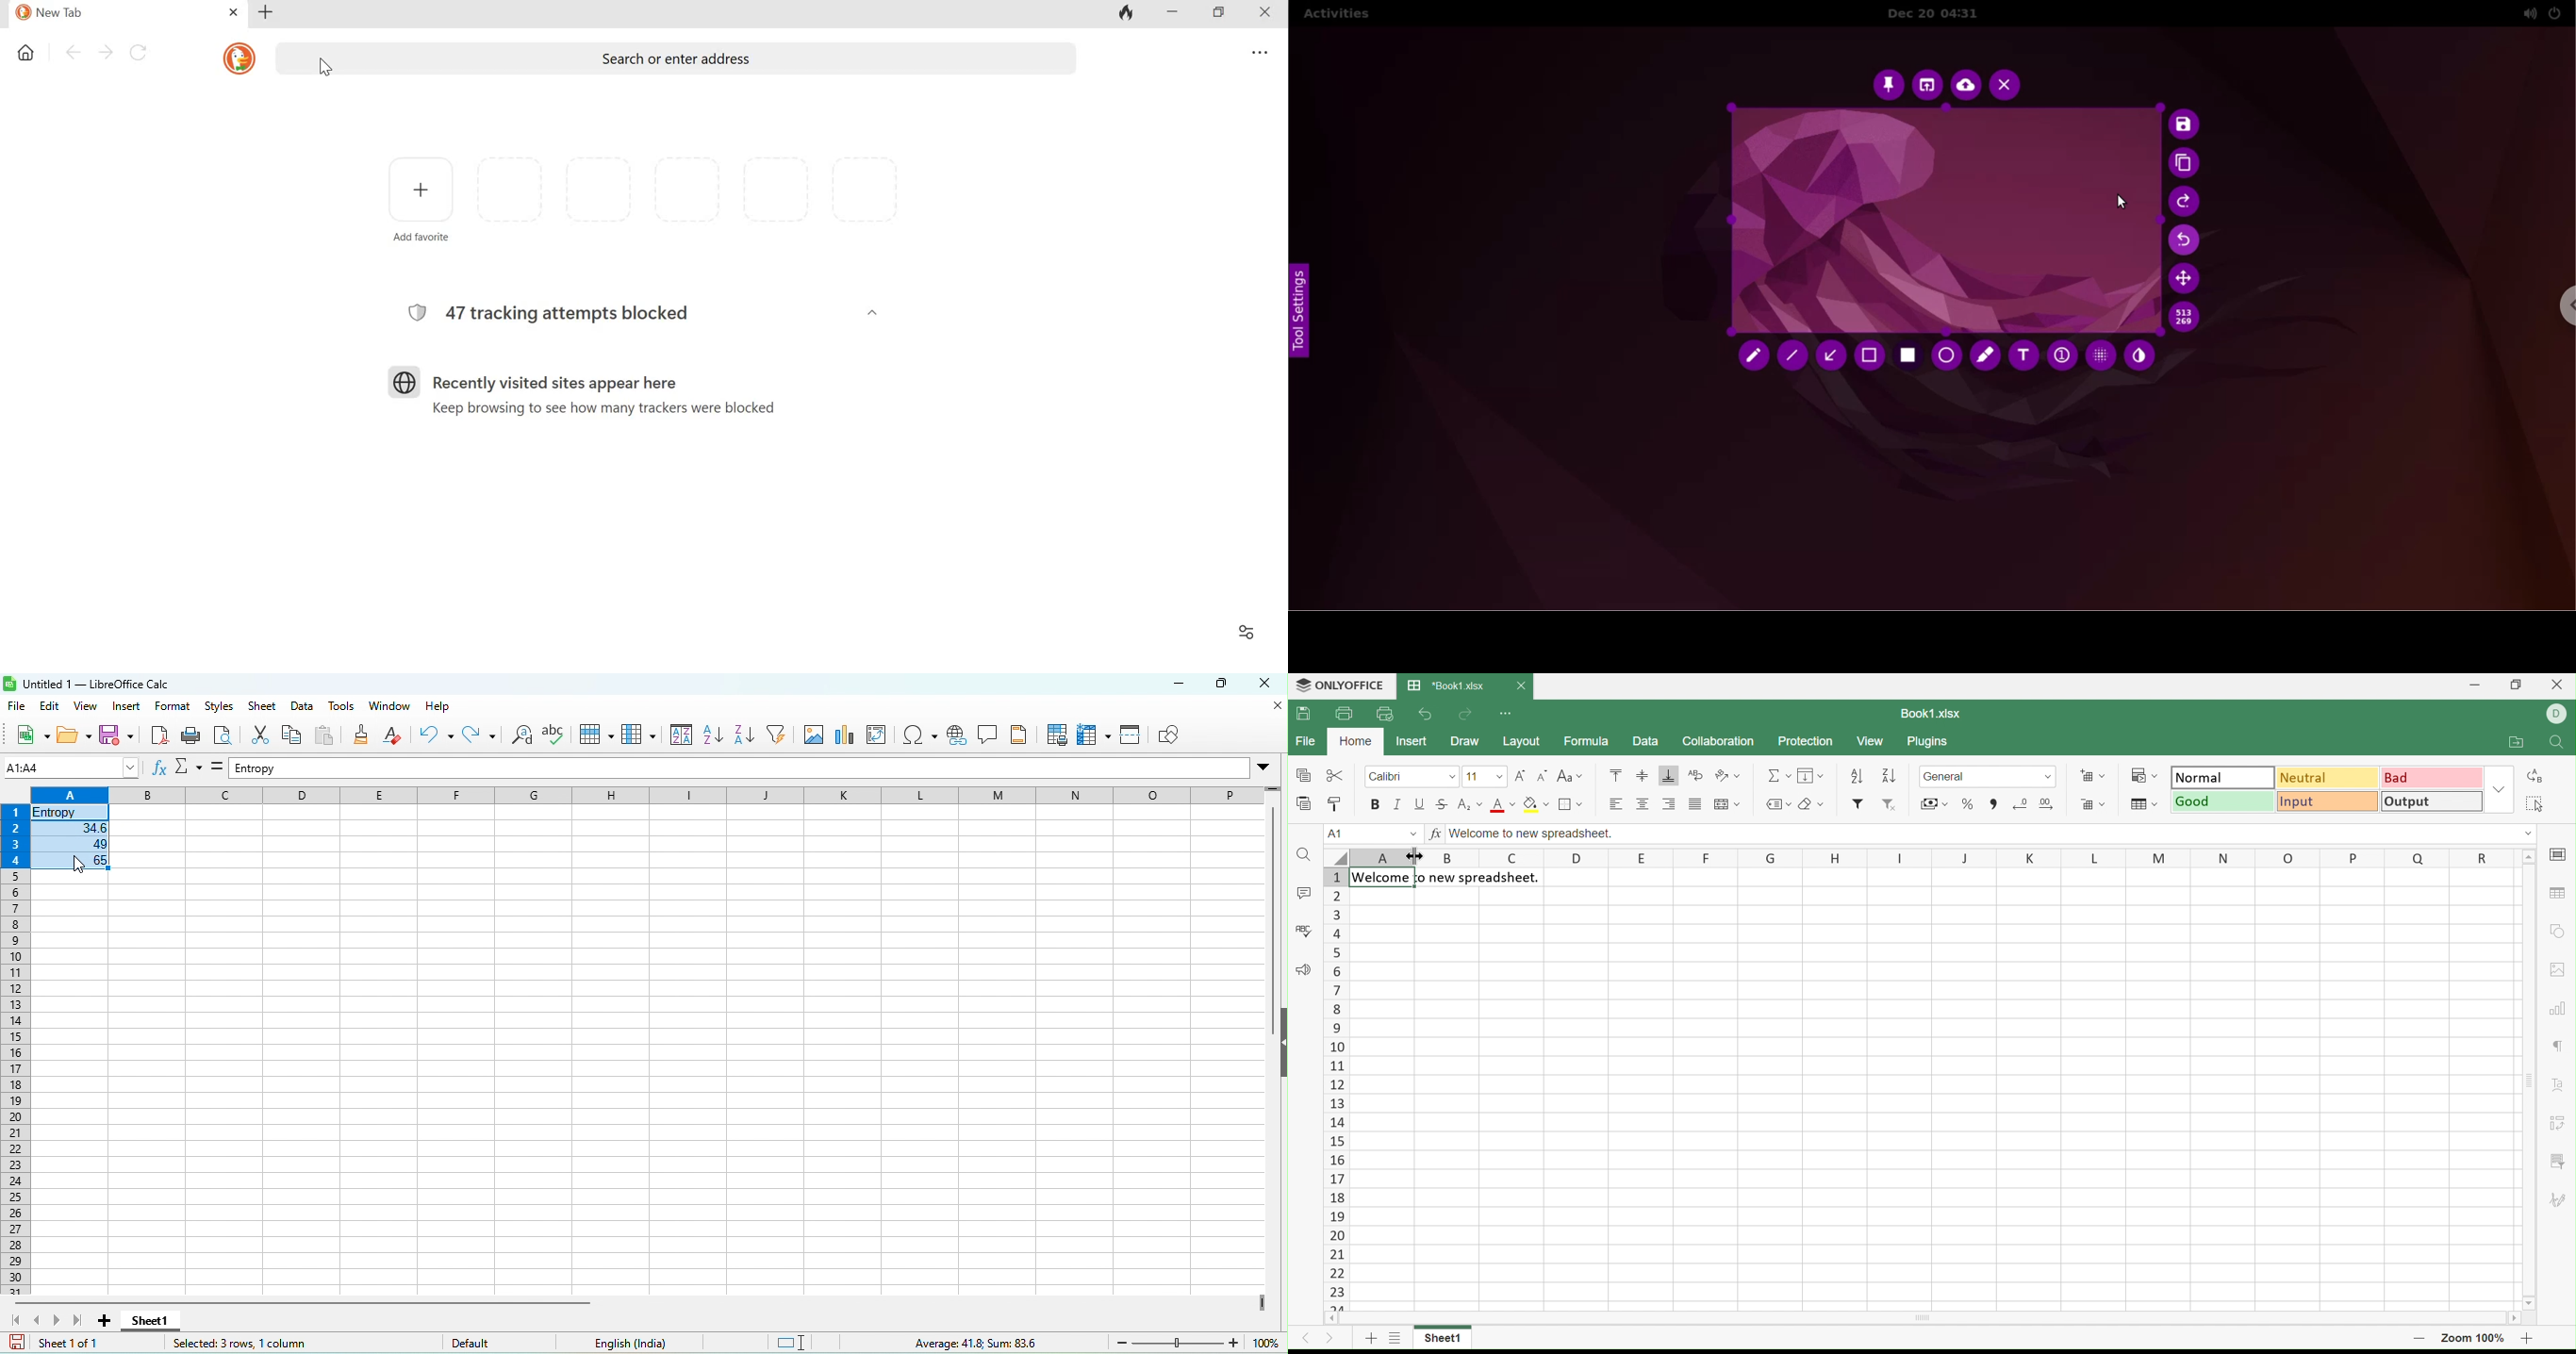  I want to click on choose app to open screenshot, so click(1926, 84).